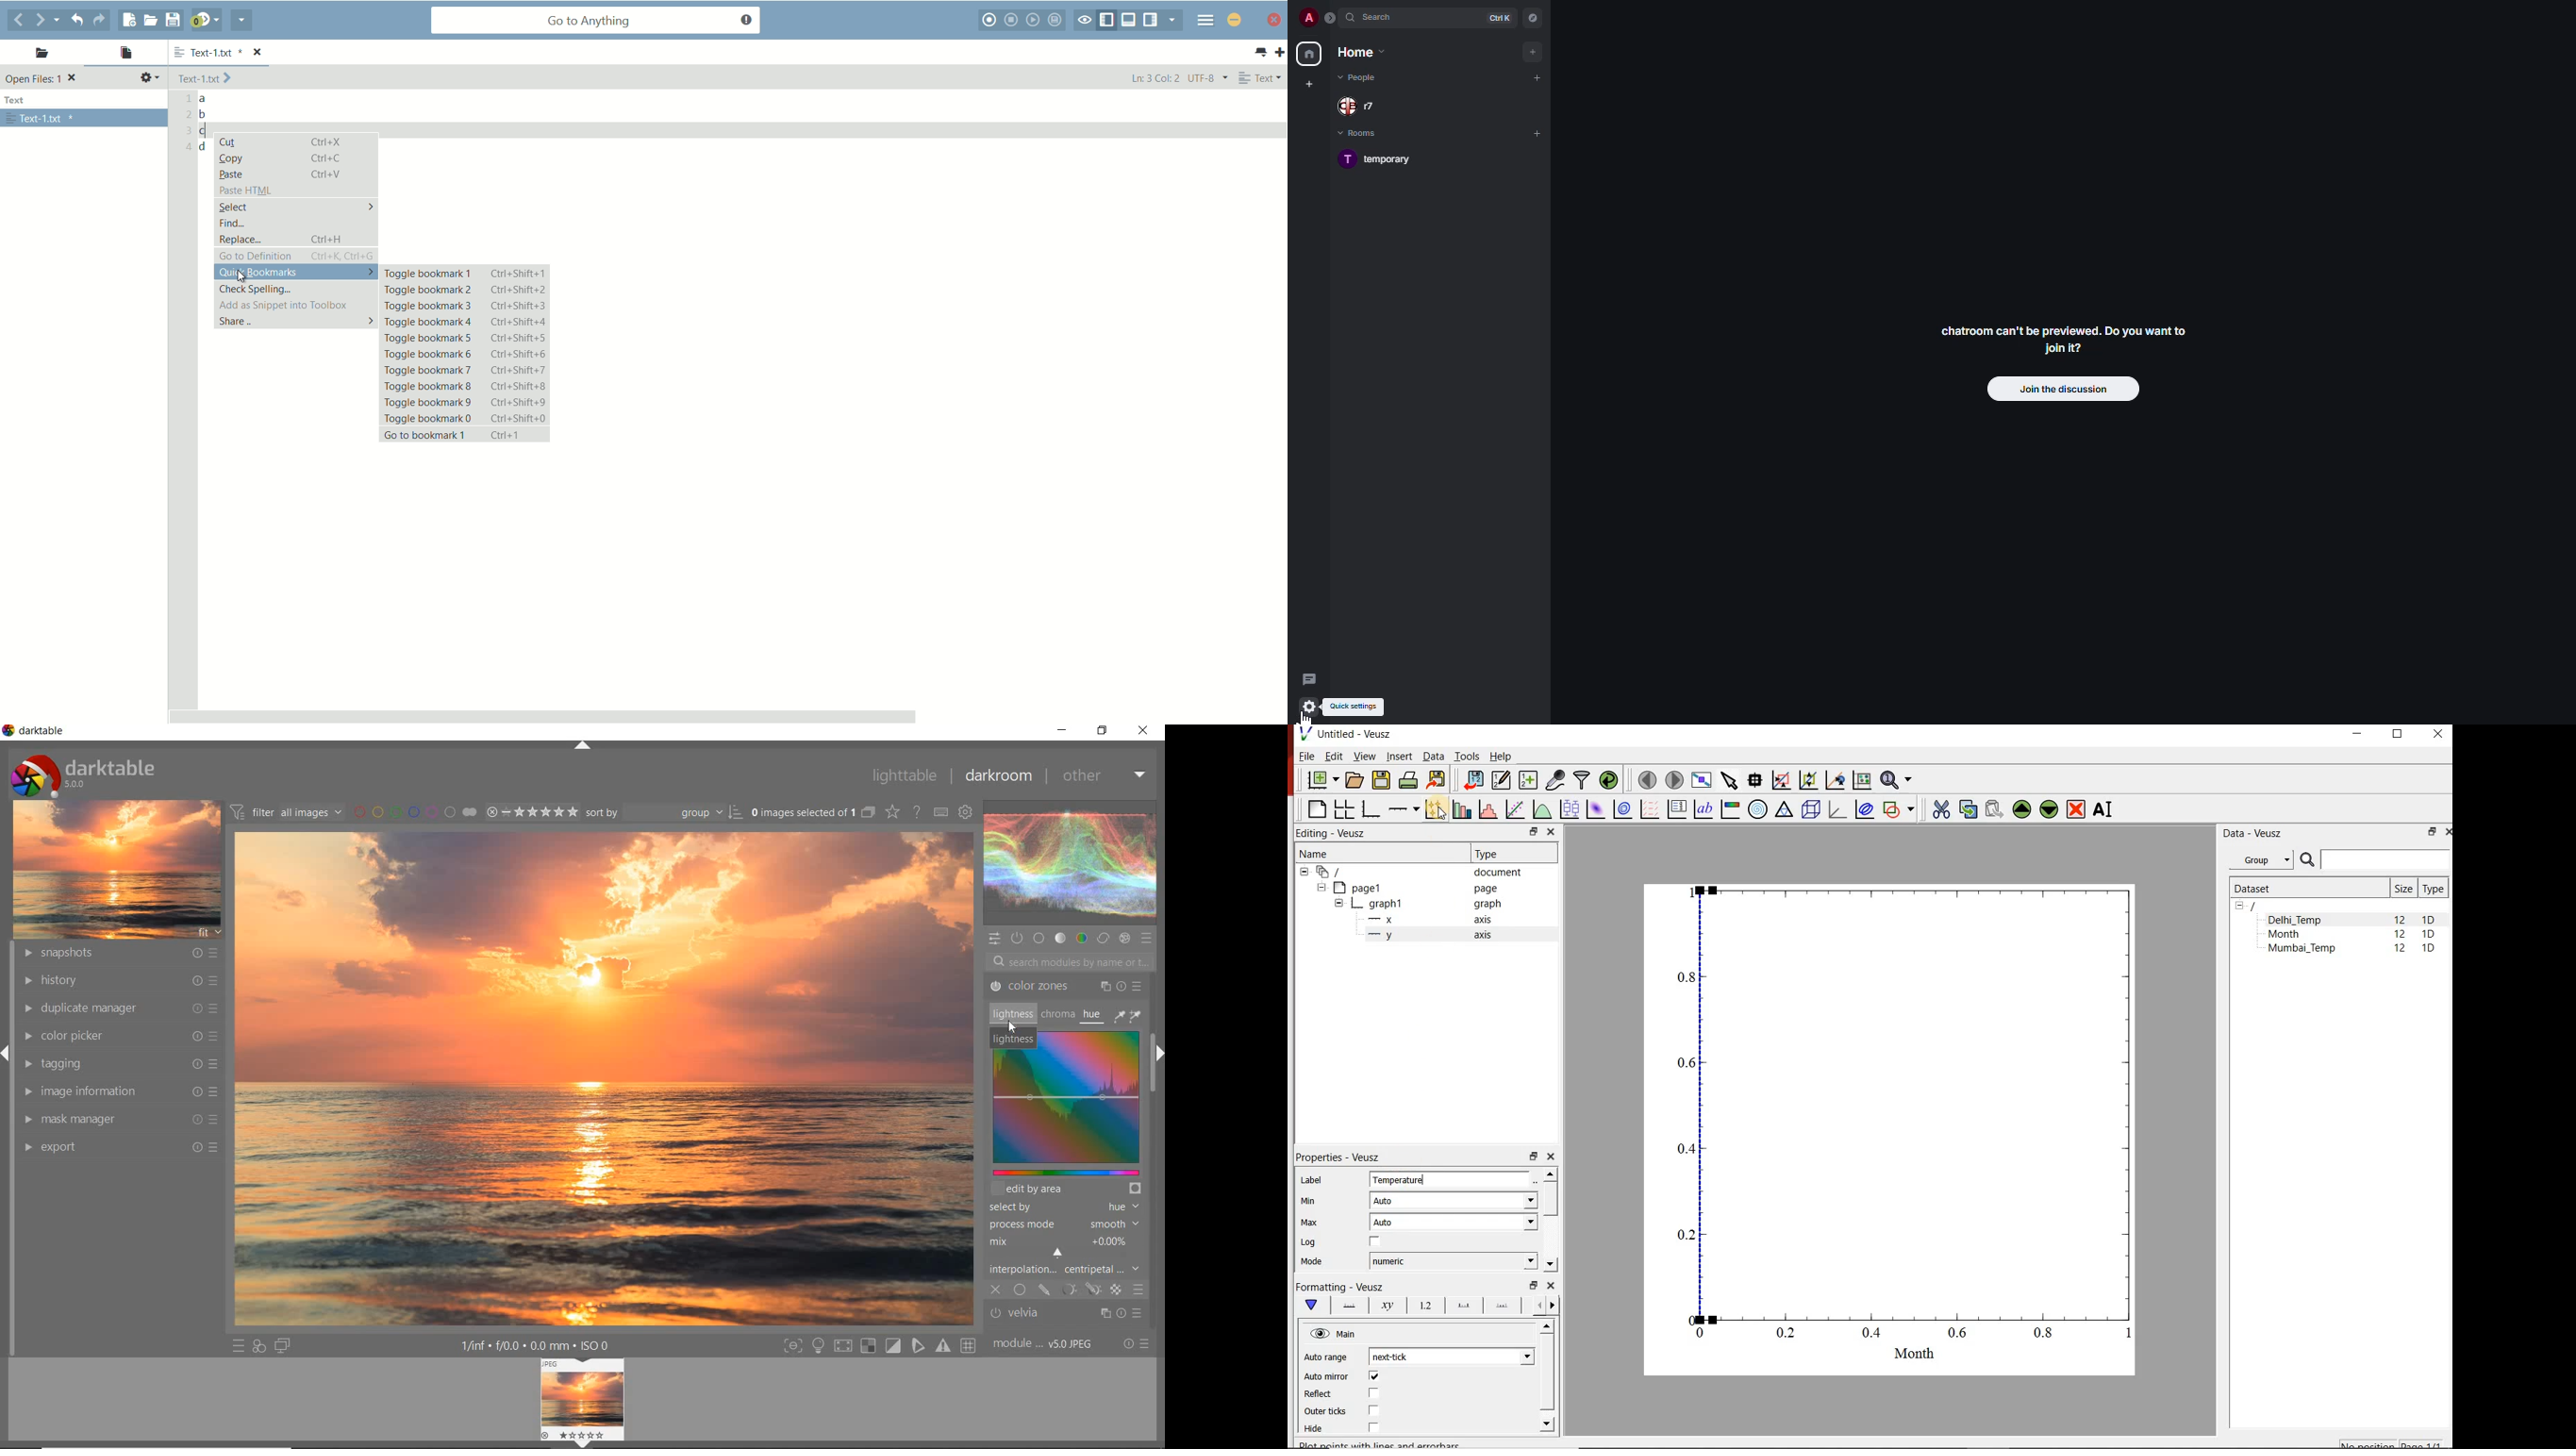 The width and height of the screenshot is (2576, 1456). What do you see at coordinates (2062, 341) in the screenshot?
I see `chatroom can't be previewed` at bounding box center [2062, 341].